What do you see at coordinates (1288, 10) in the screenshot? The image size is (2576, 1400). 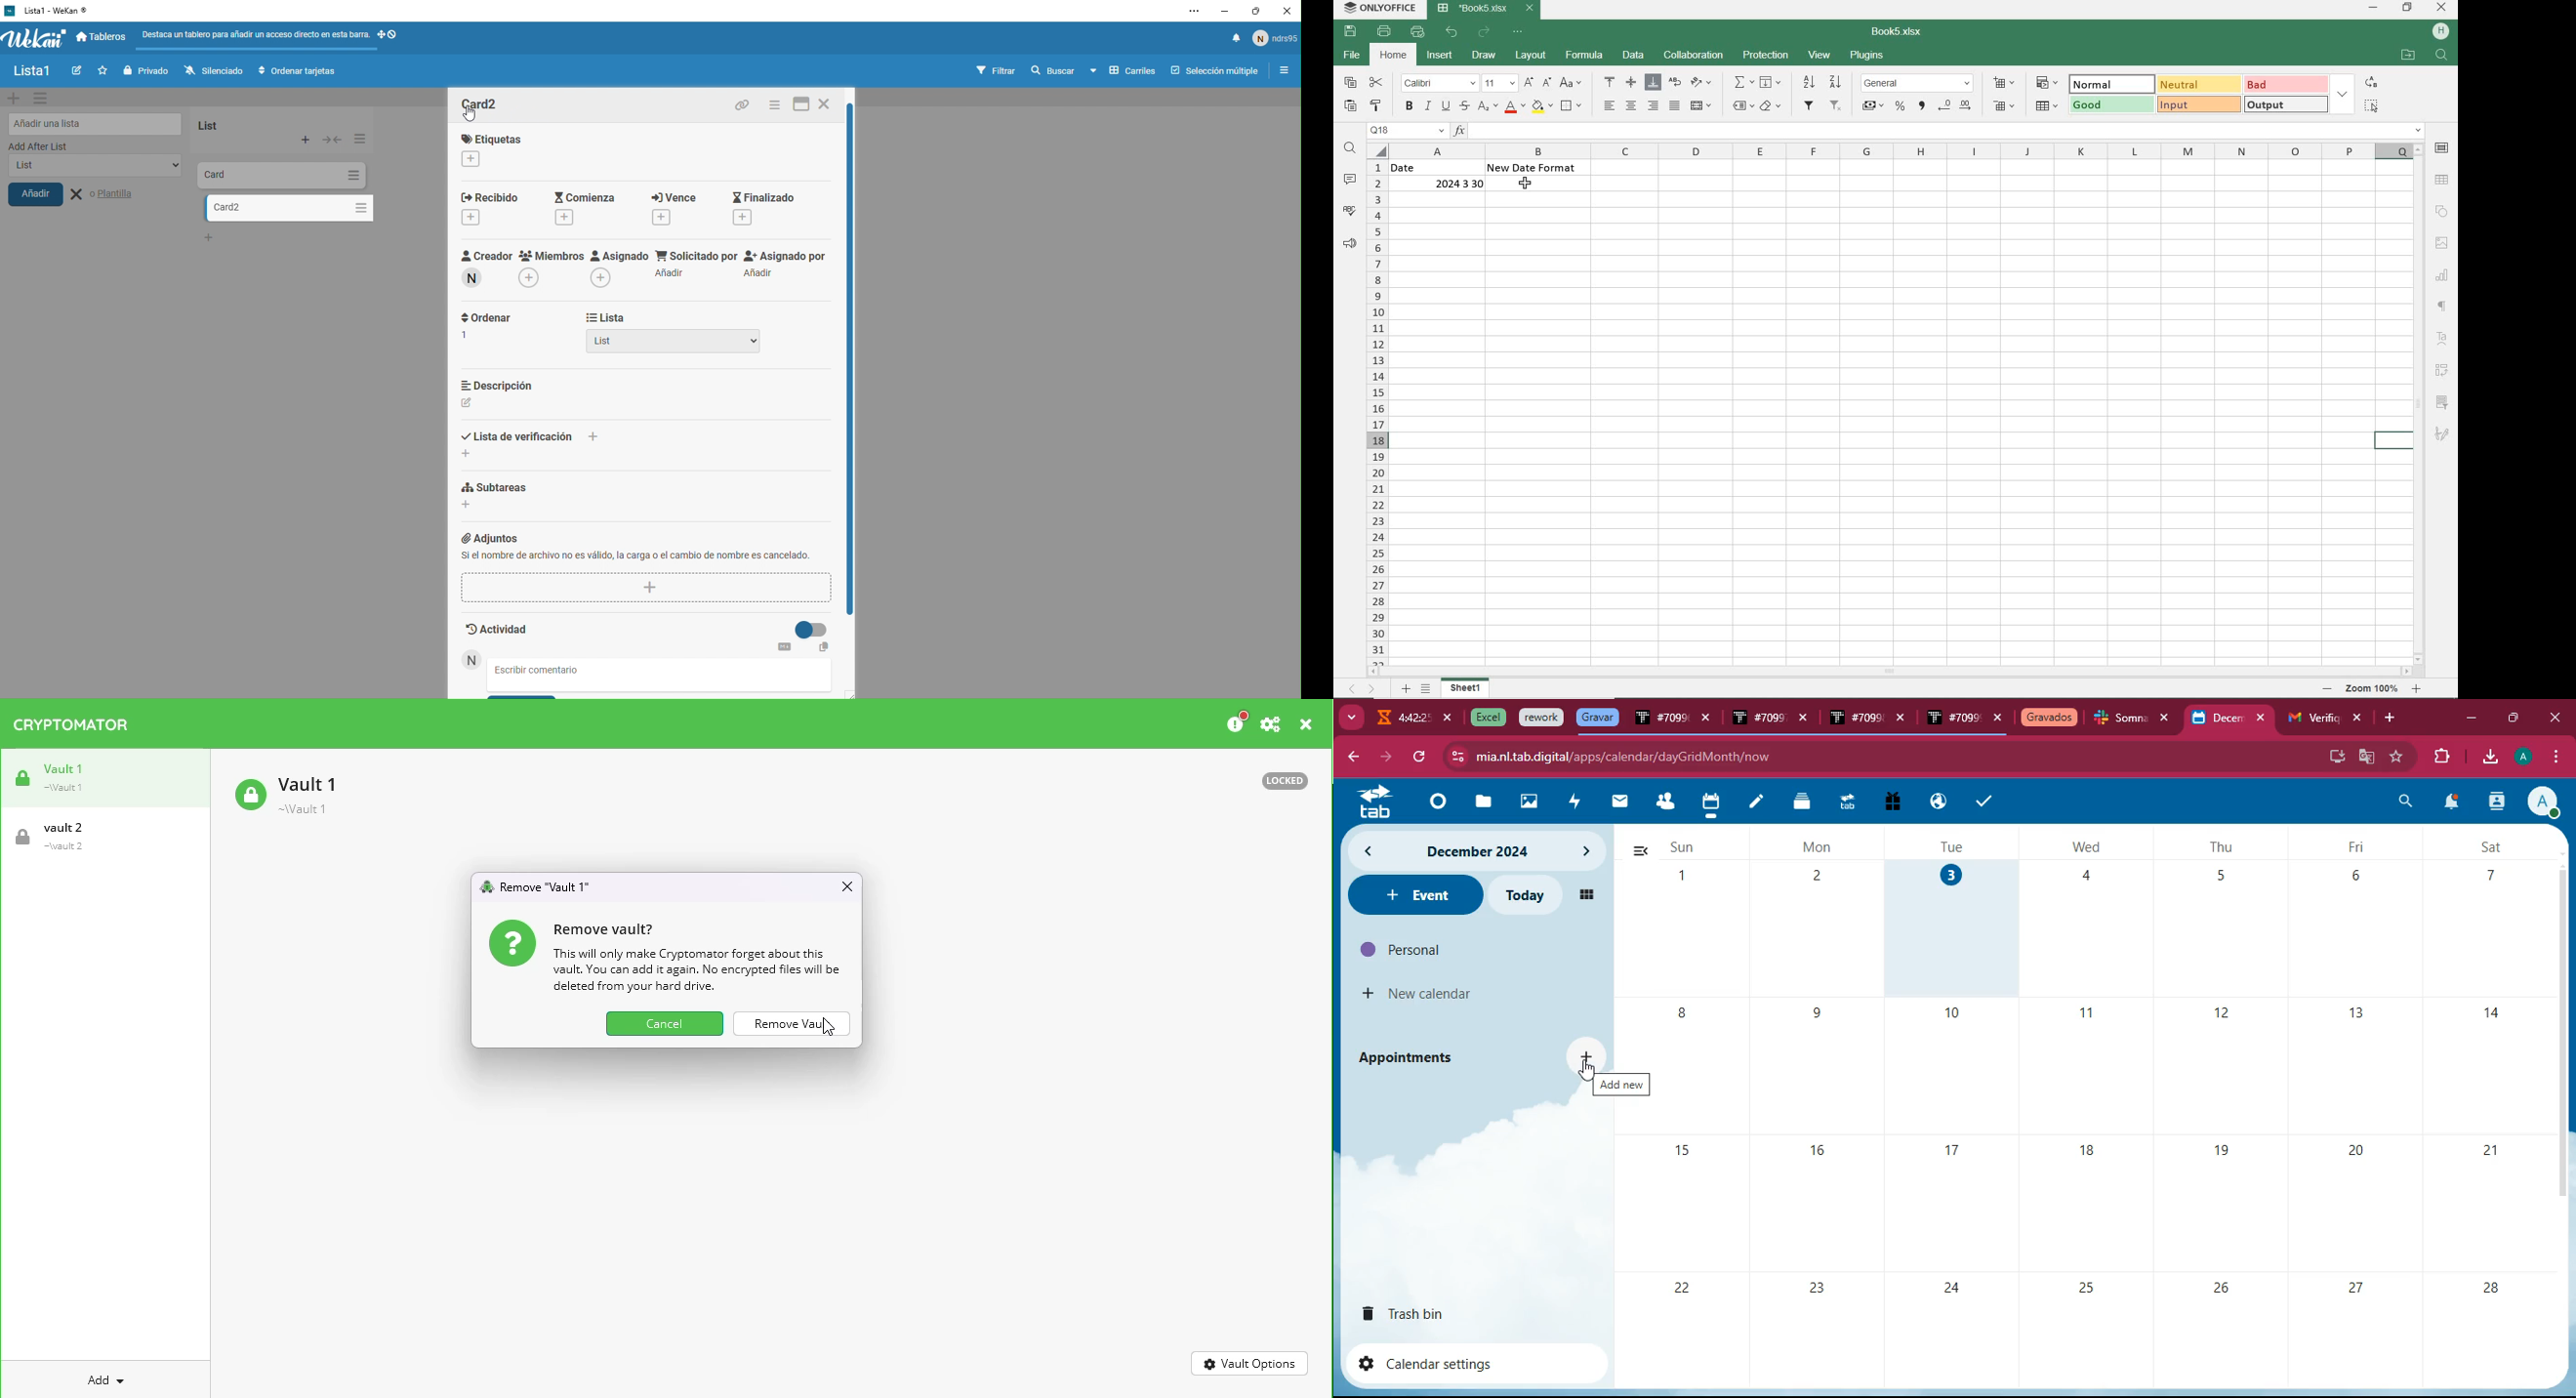 I see `close` at bounding box center [1288, 10].